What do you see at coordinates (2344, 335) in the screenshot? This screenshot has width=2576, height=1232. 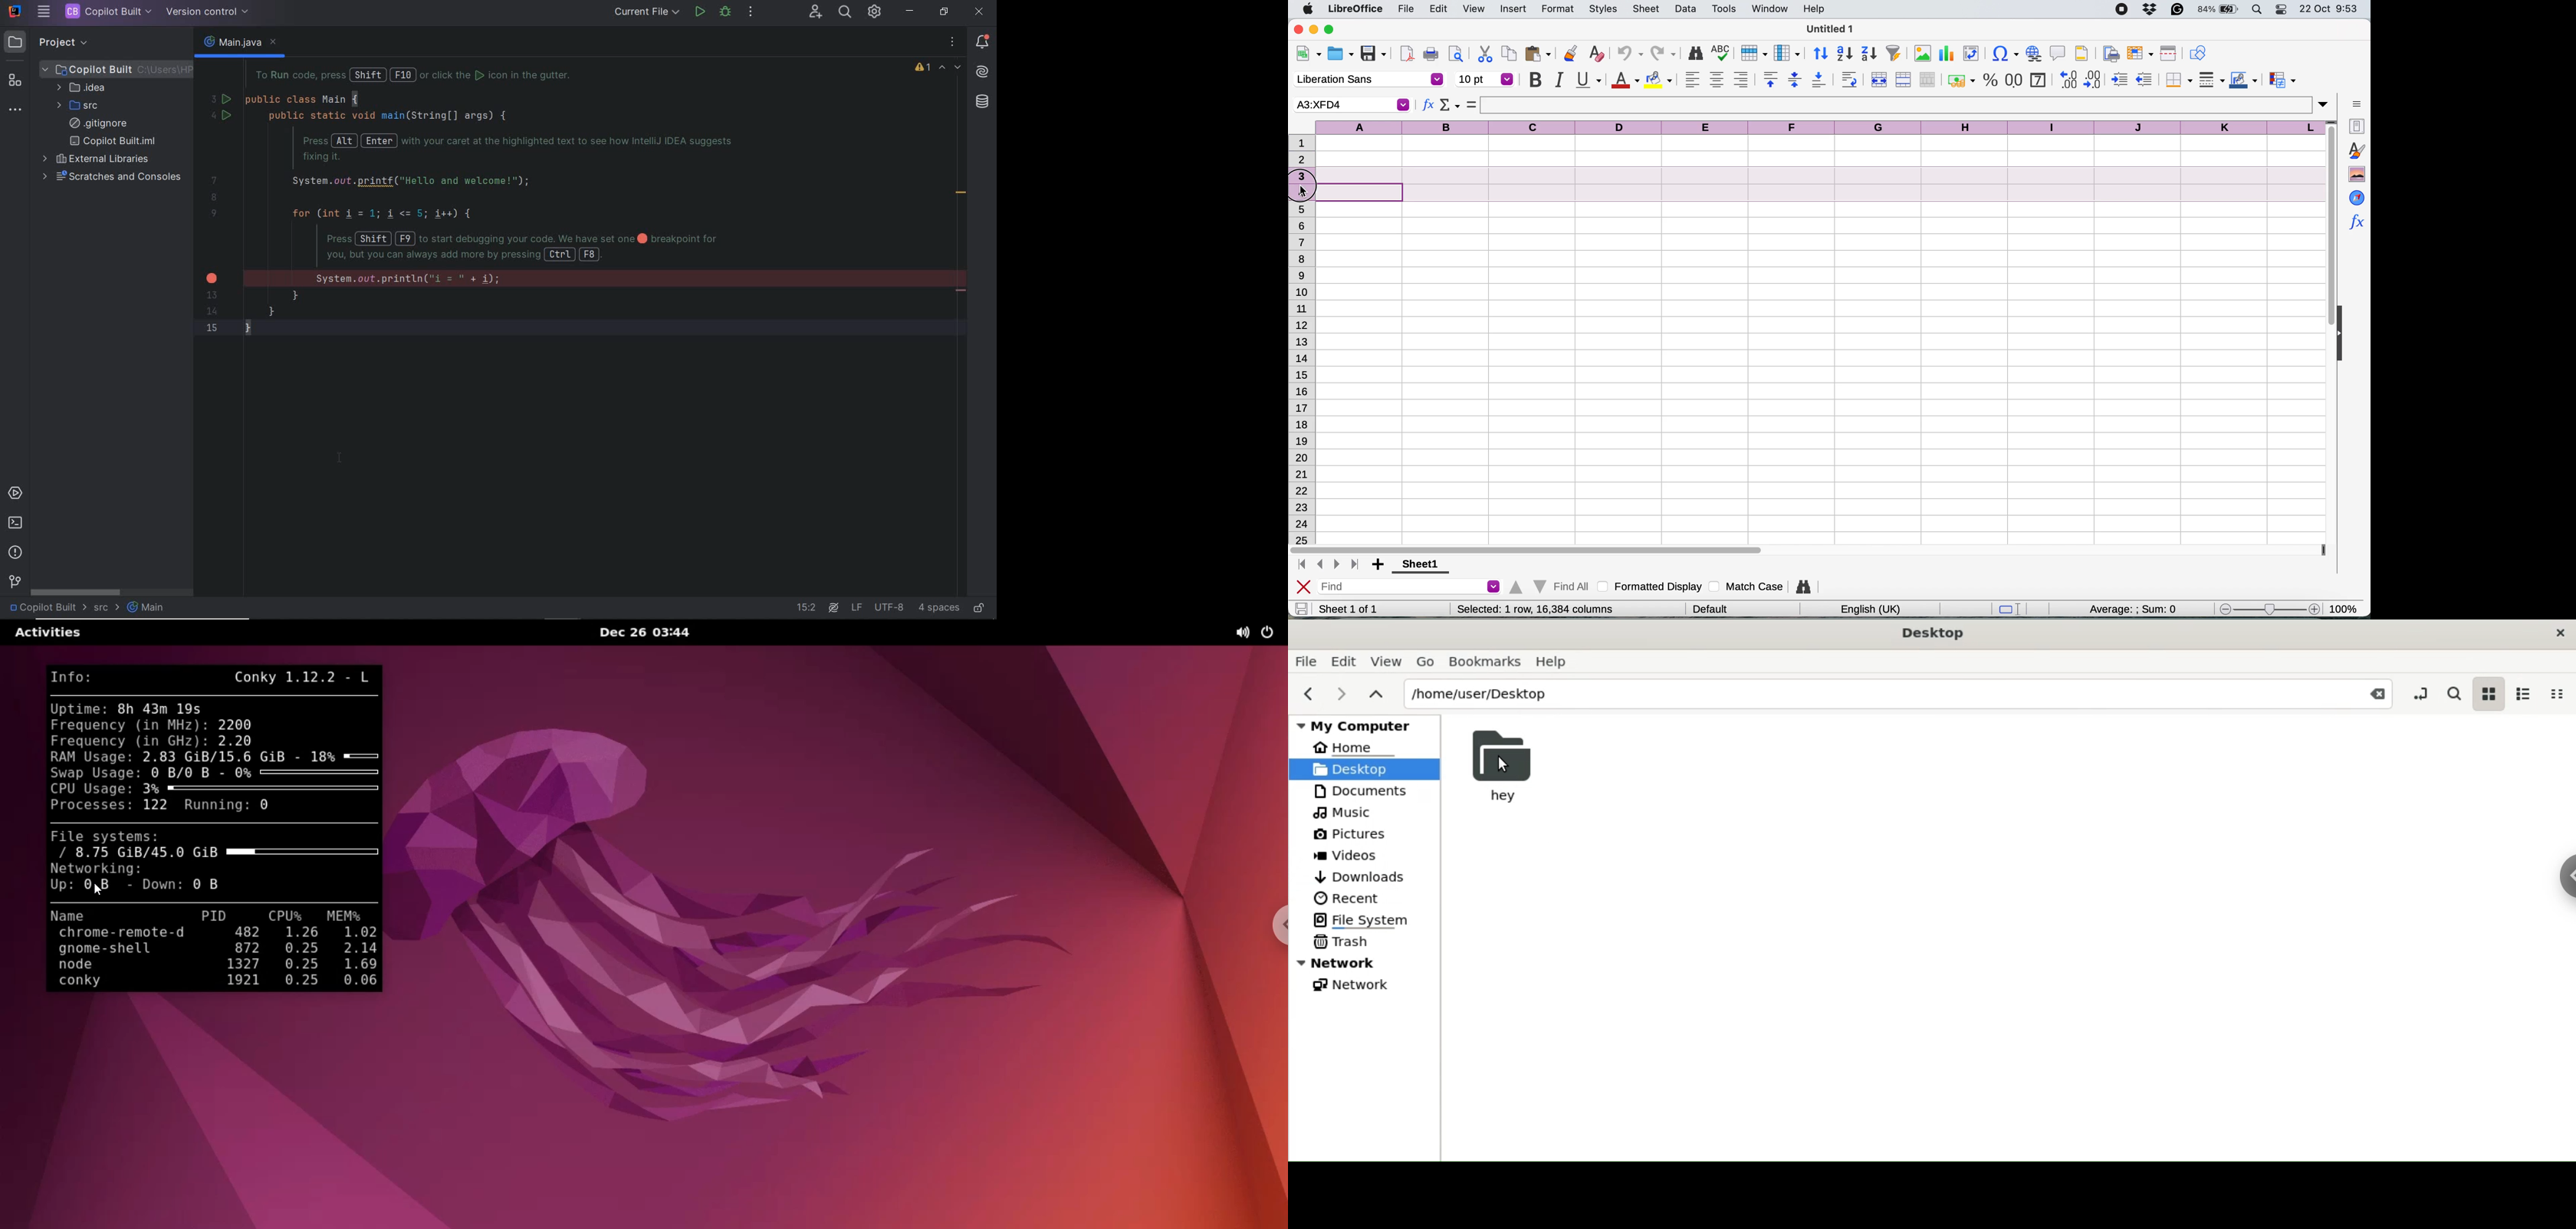 I see `collapse` at bounding box center [2344, 335].